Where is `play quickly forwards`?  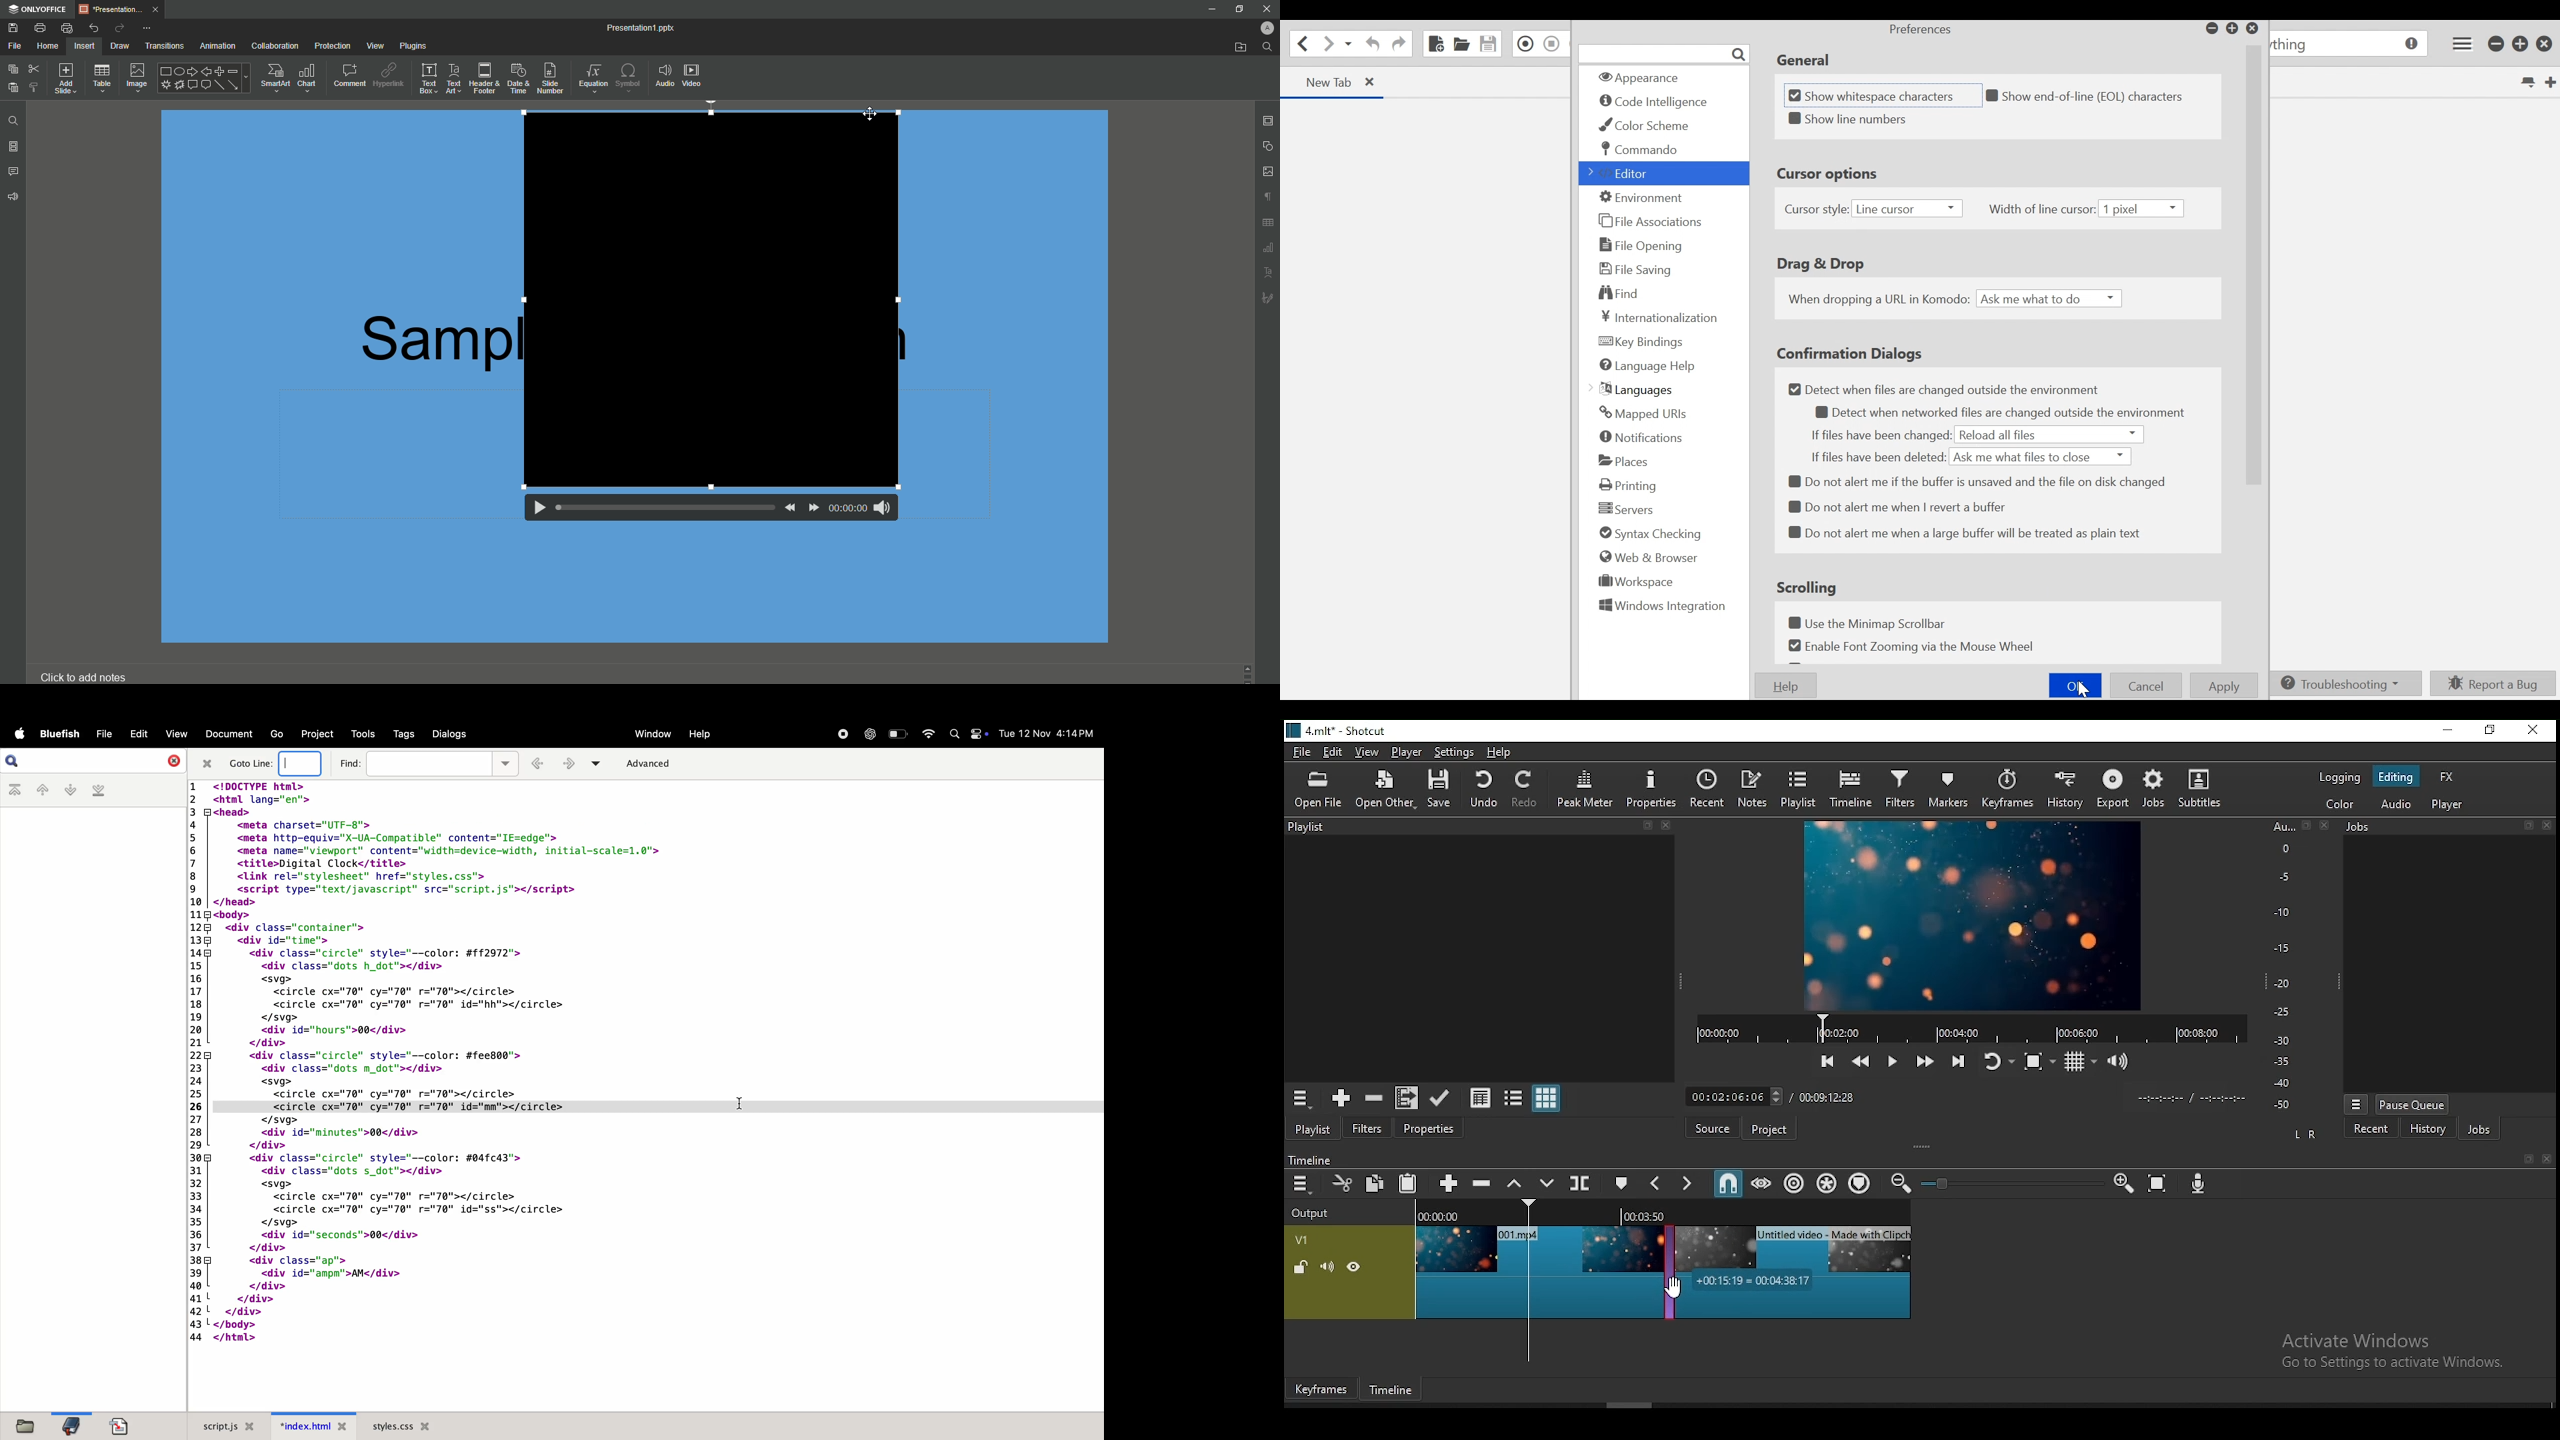 play quickly forwards is located at coordinates (1925, 1062).